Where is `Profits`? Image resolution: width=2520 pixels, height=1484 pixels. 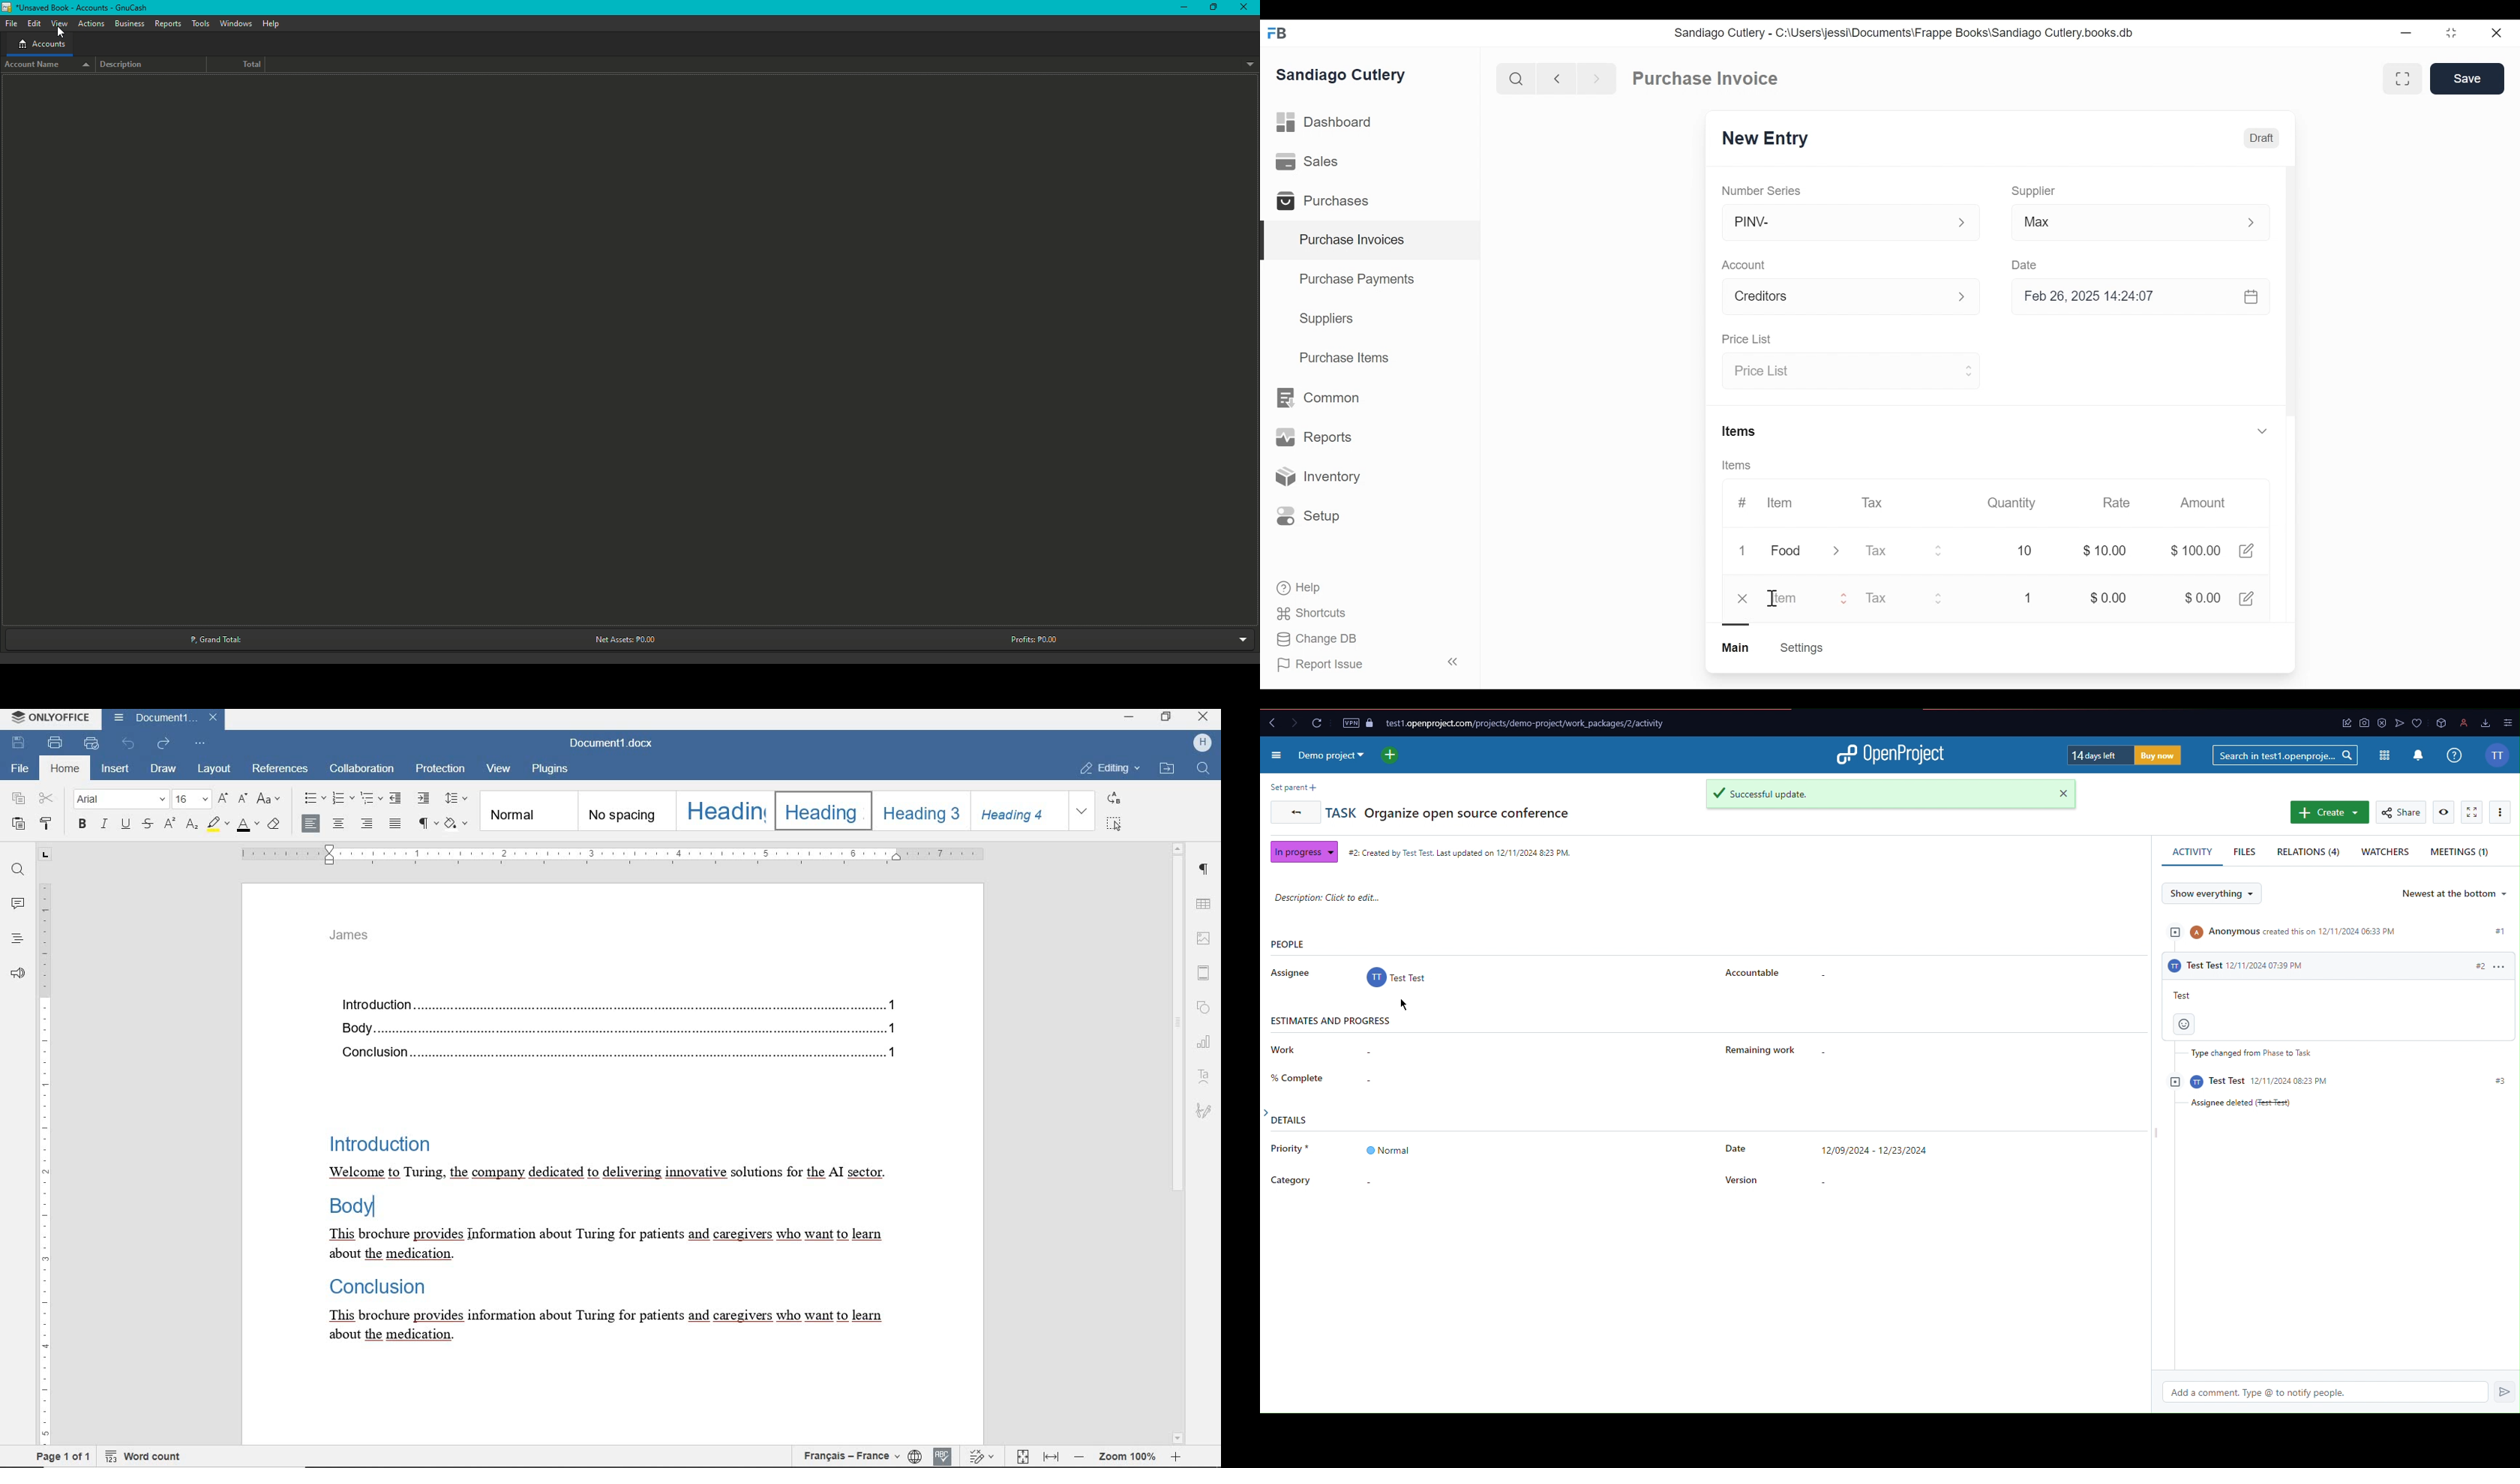
Profits is located at coordinates (1030, 637).